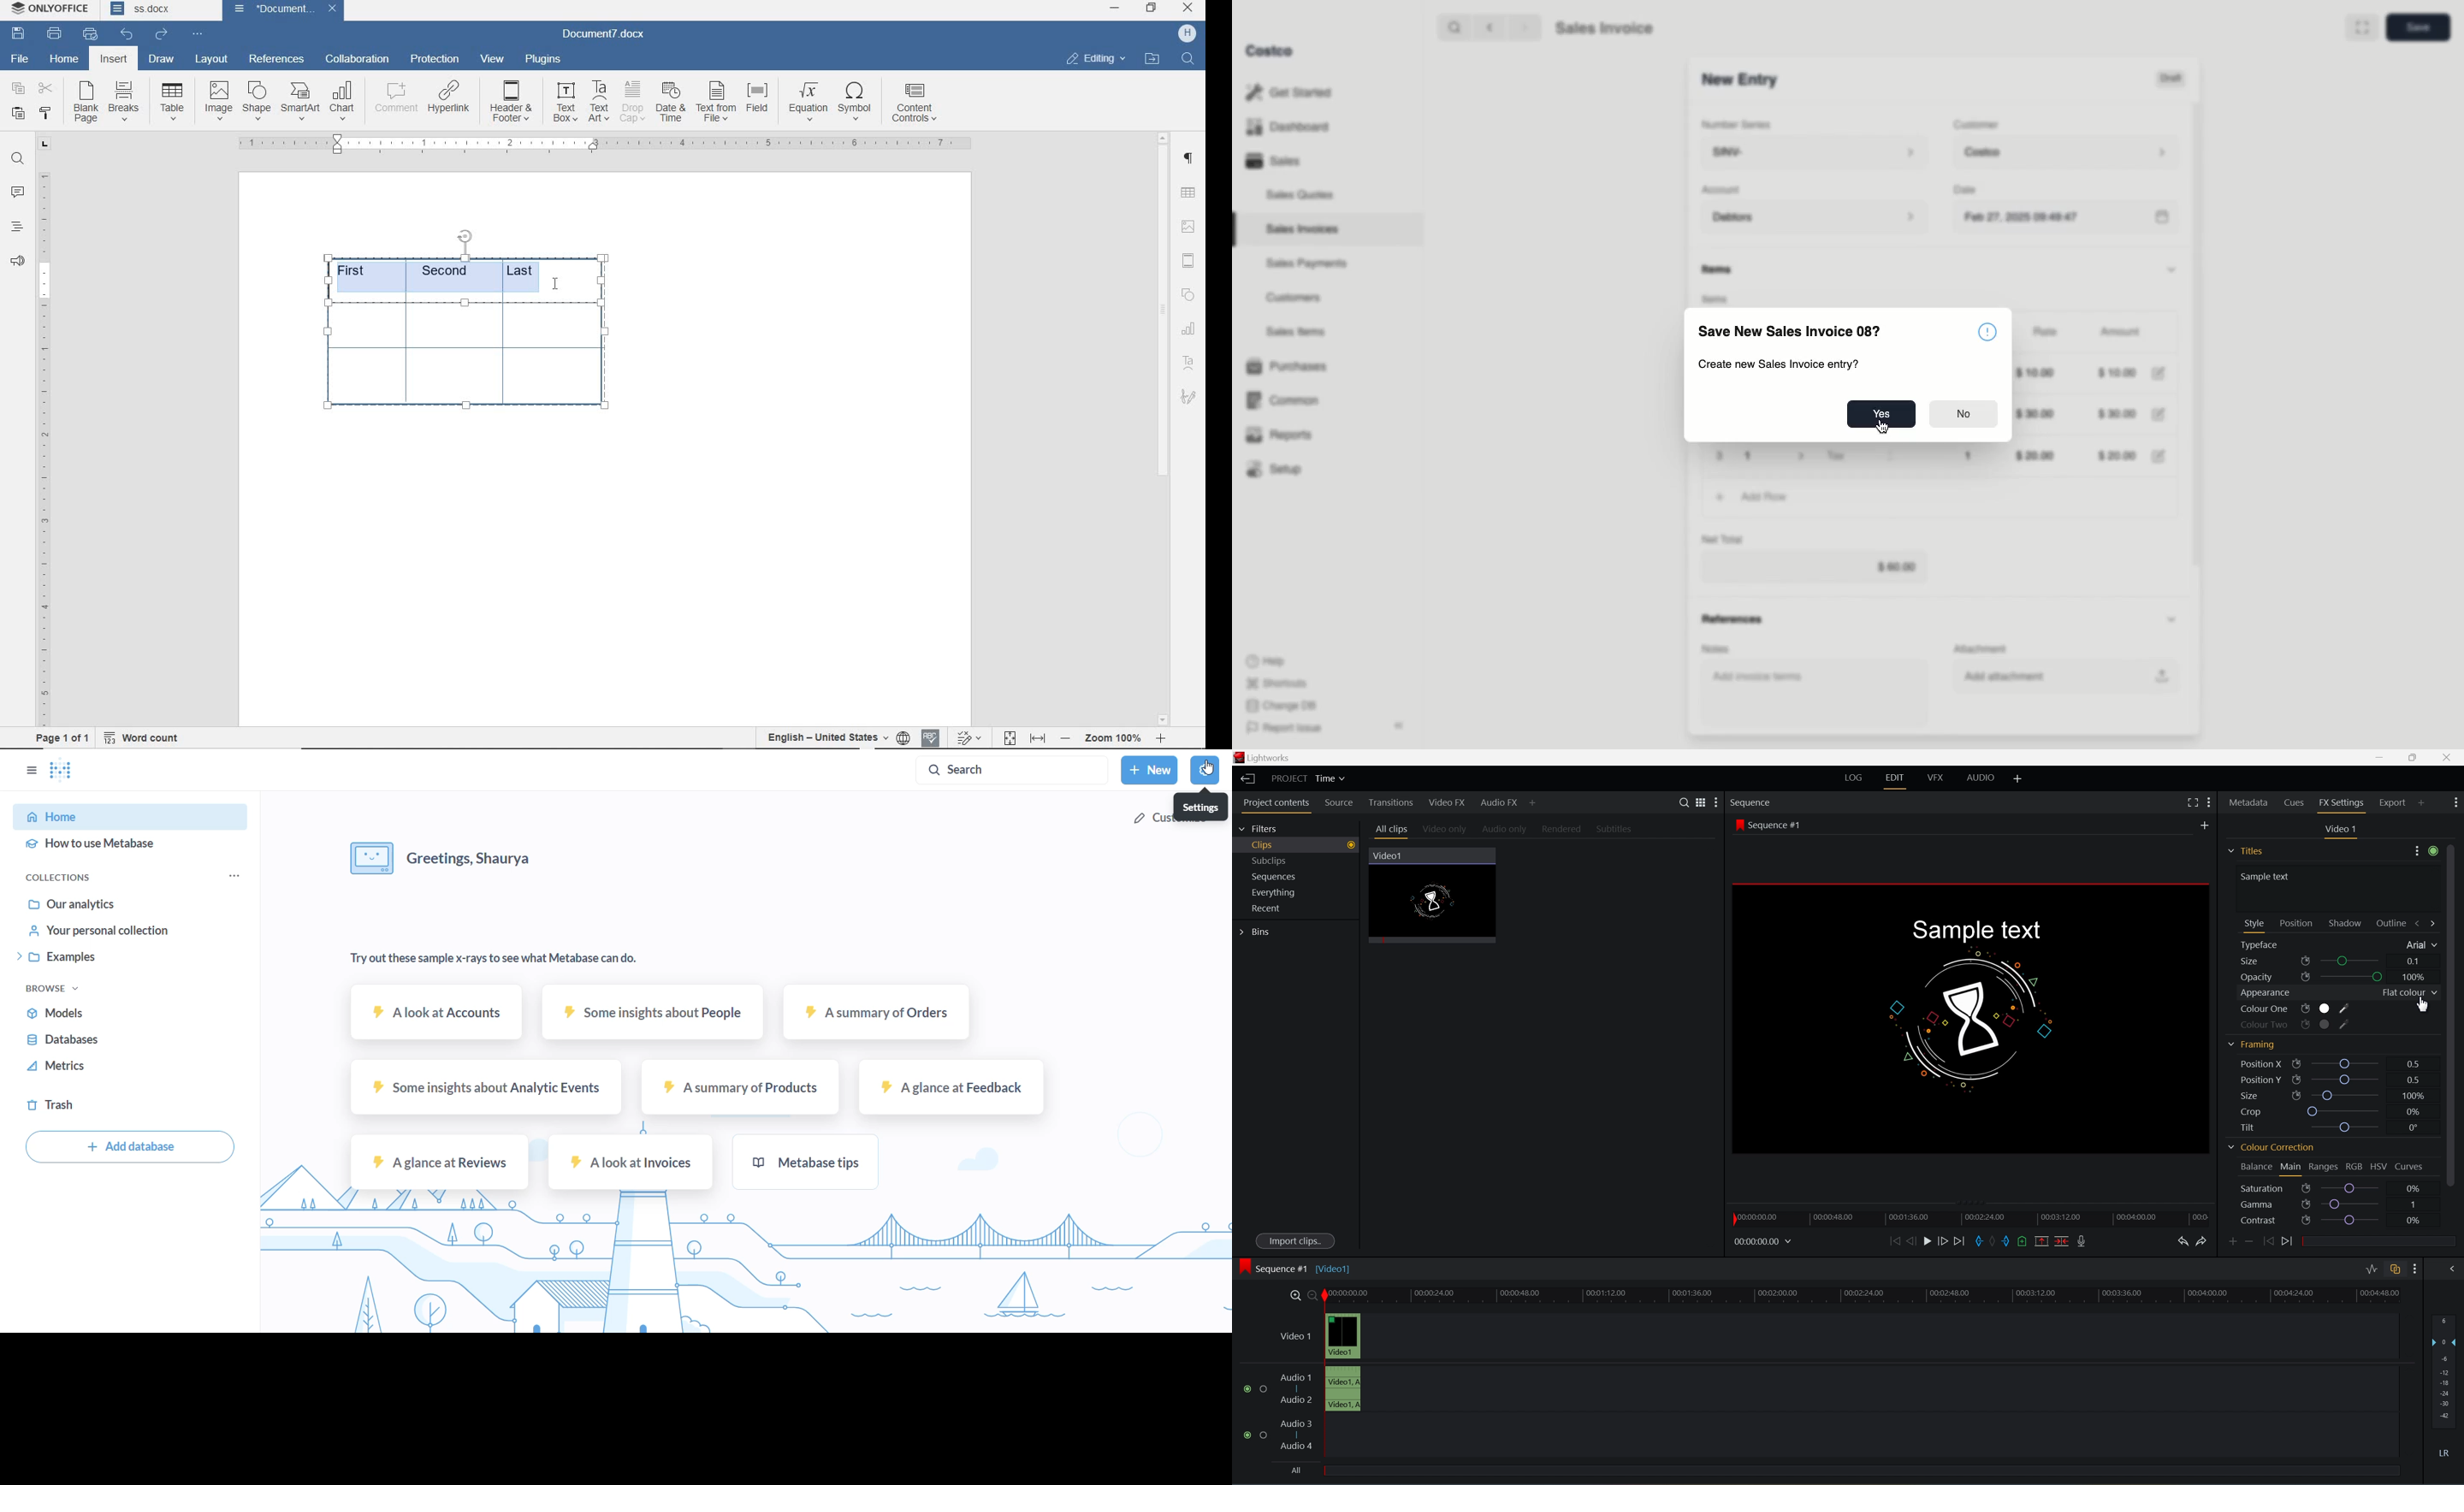 This screenshot has height=1512, width=2464. I want to click on search, so click(1451, 27).